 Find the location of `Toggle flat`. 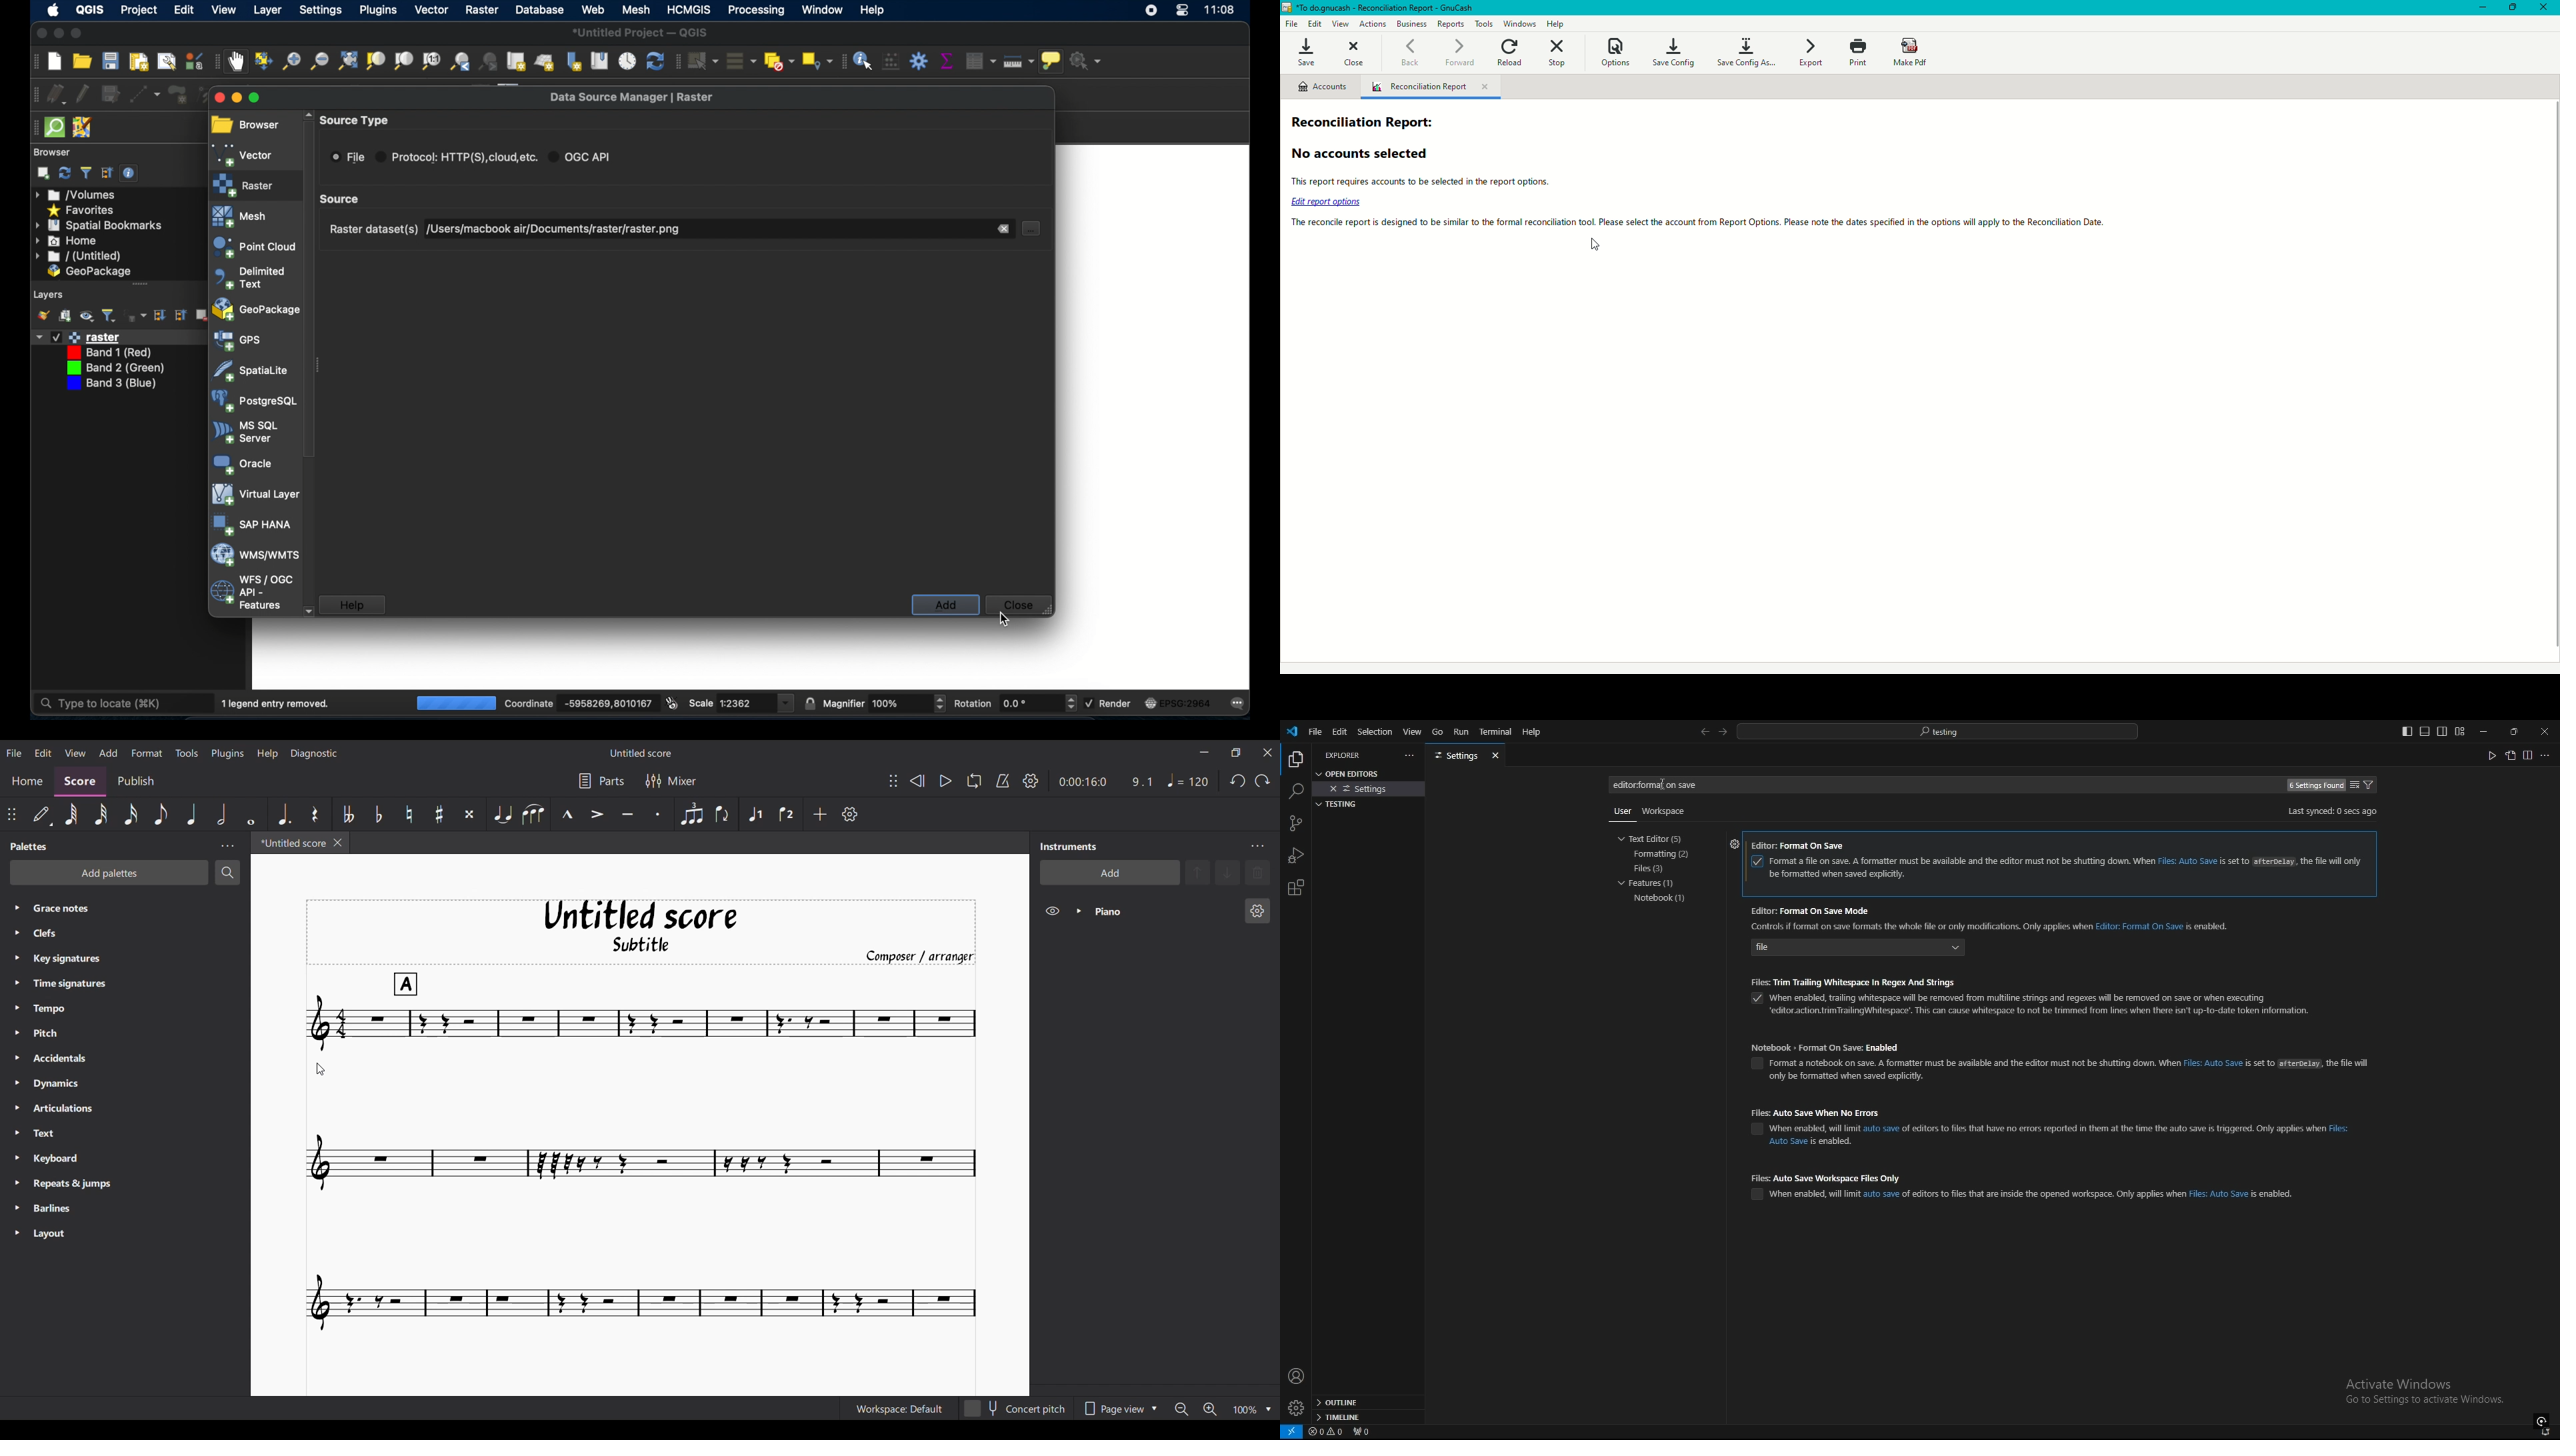

Toggle flat is located at coordinates (379, 814).